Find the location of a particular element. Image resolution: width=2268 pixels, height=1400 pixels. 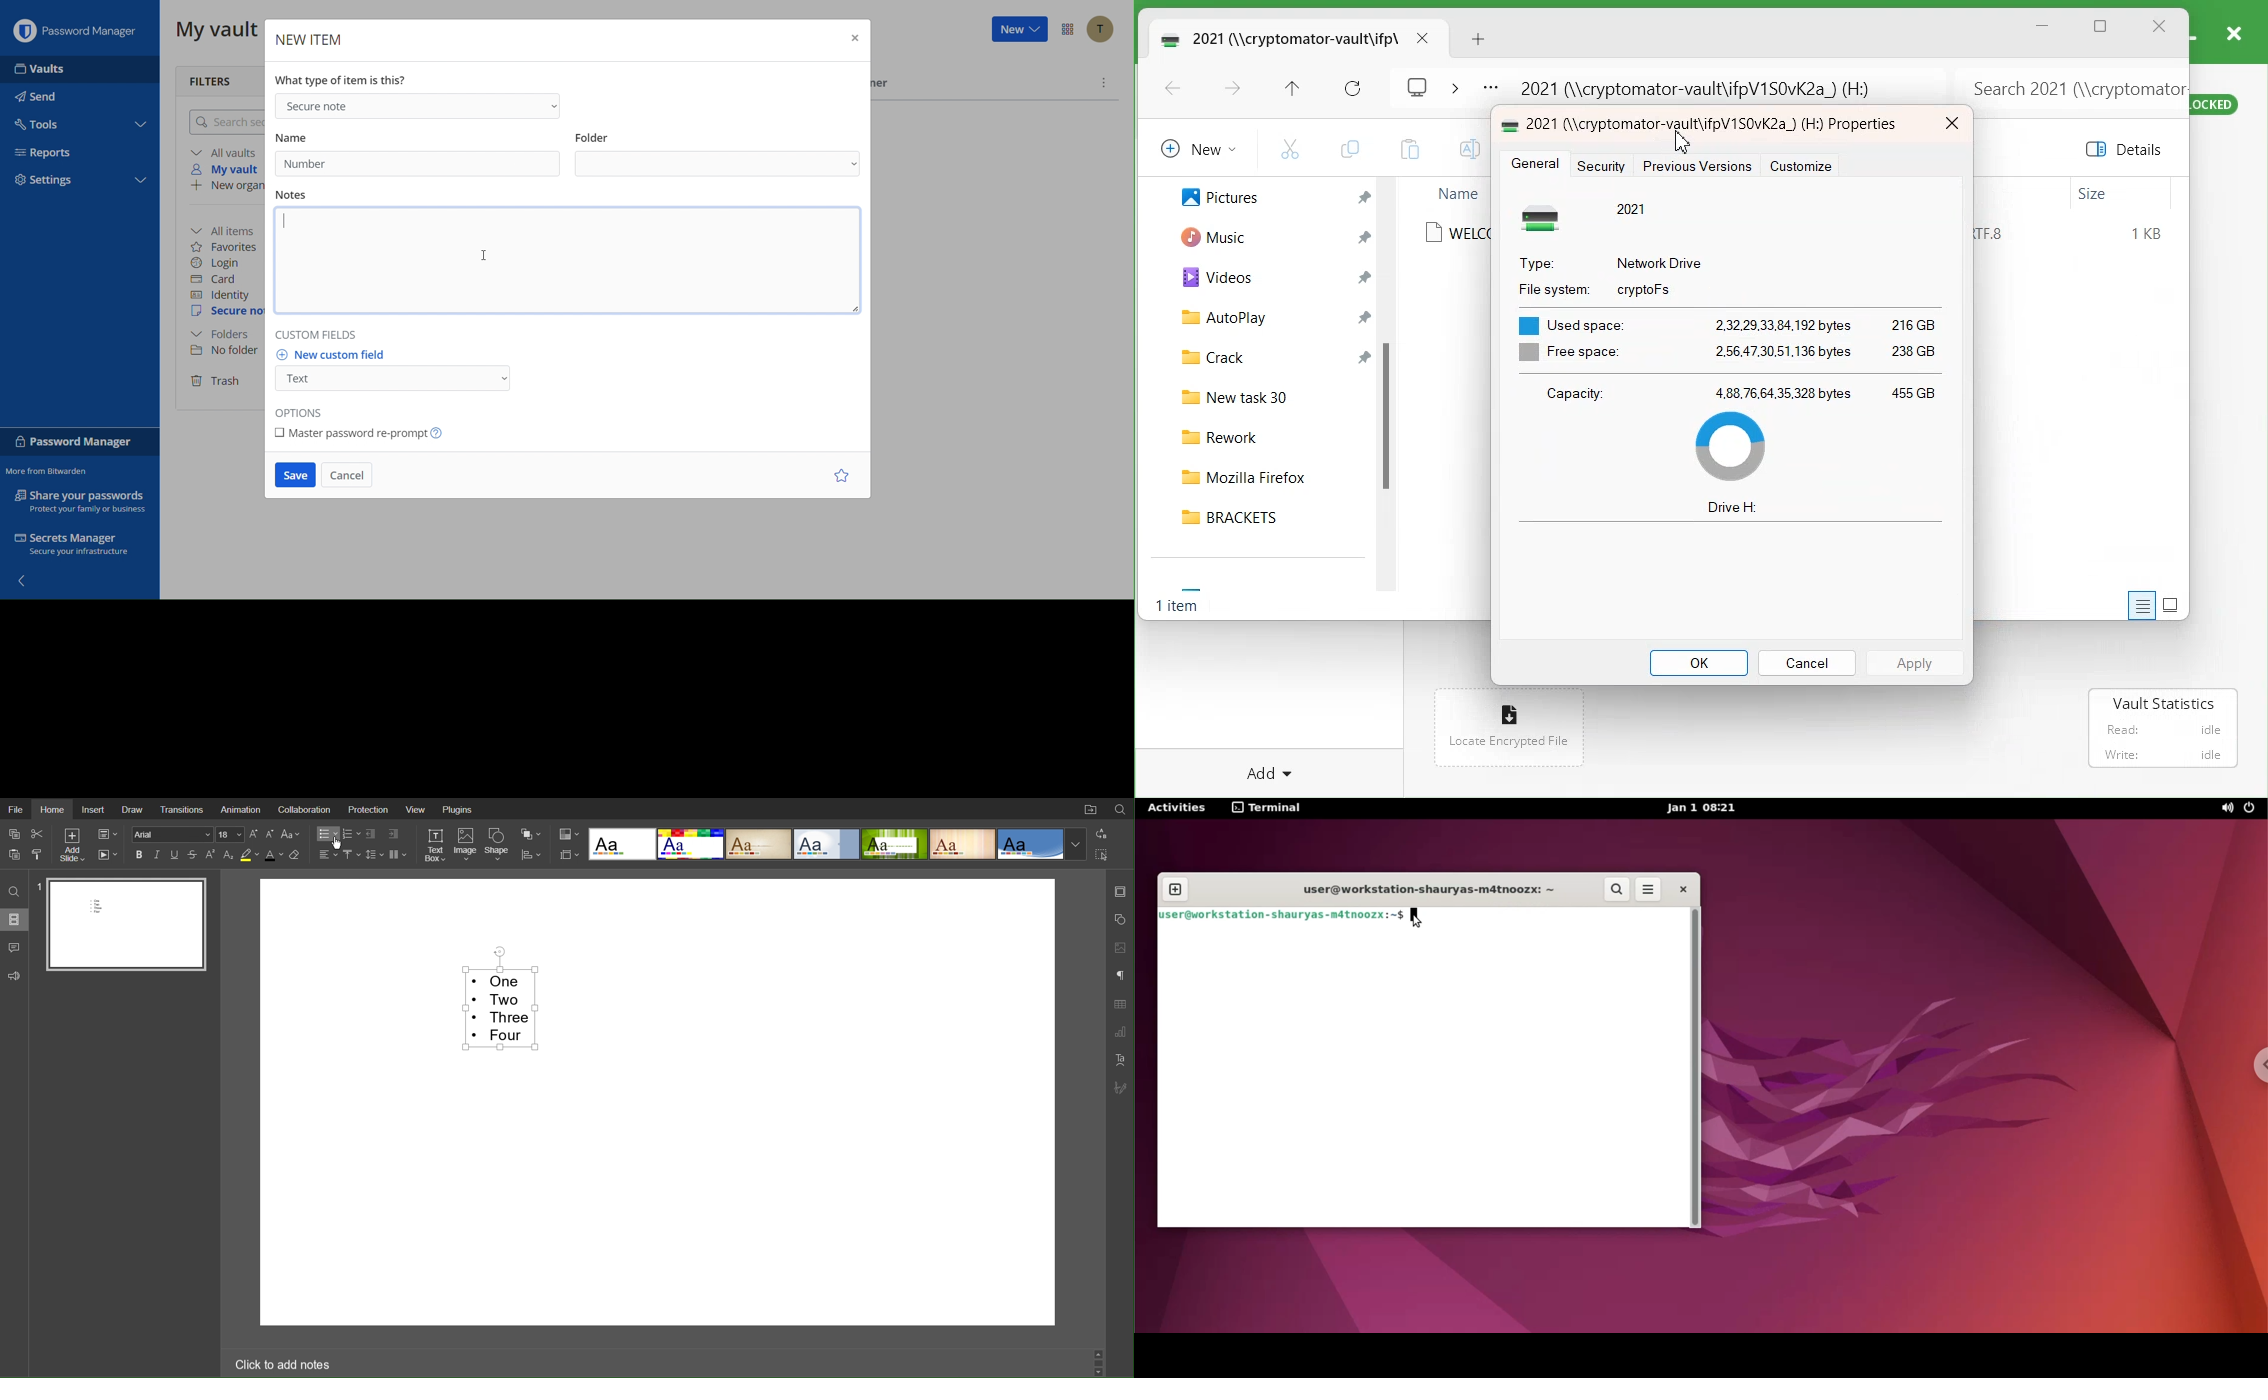

Numbered List is located at coordinates (351, 835).